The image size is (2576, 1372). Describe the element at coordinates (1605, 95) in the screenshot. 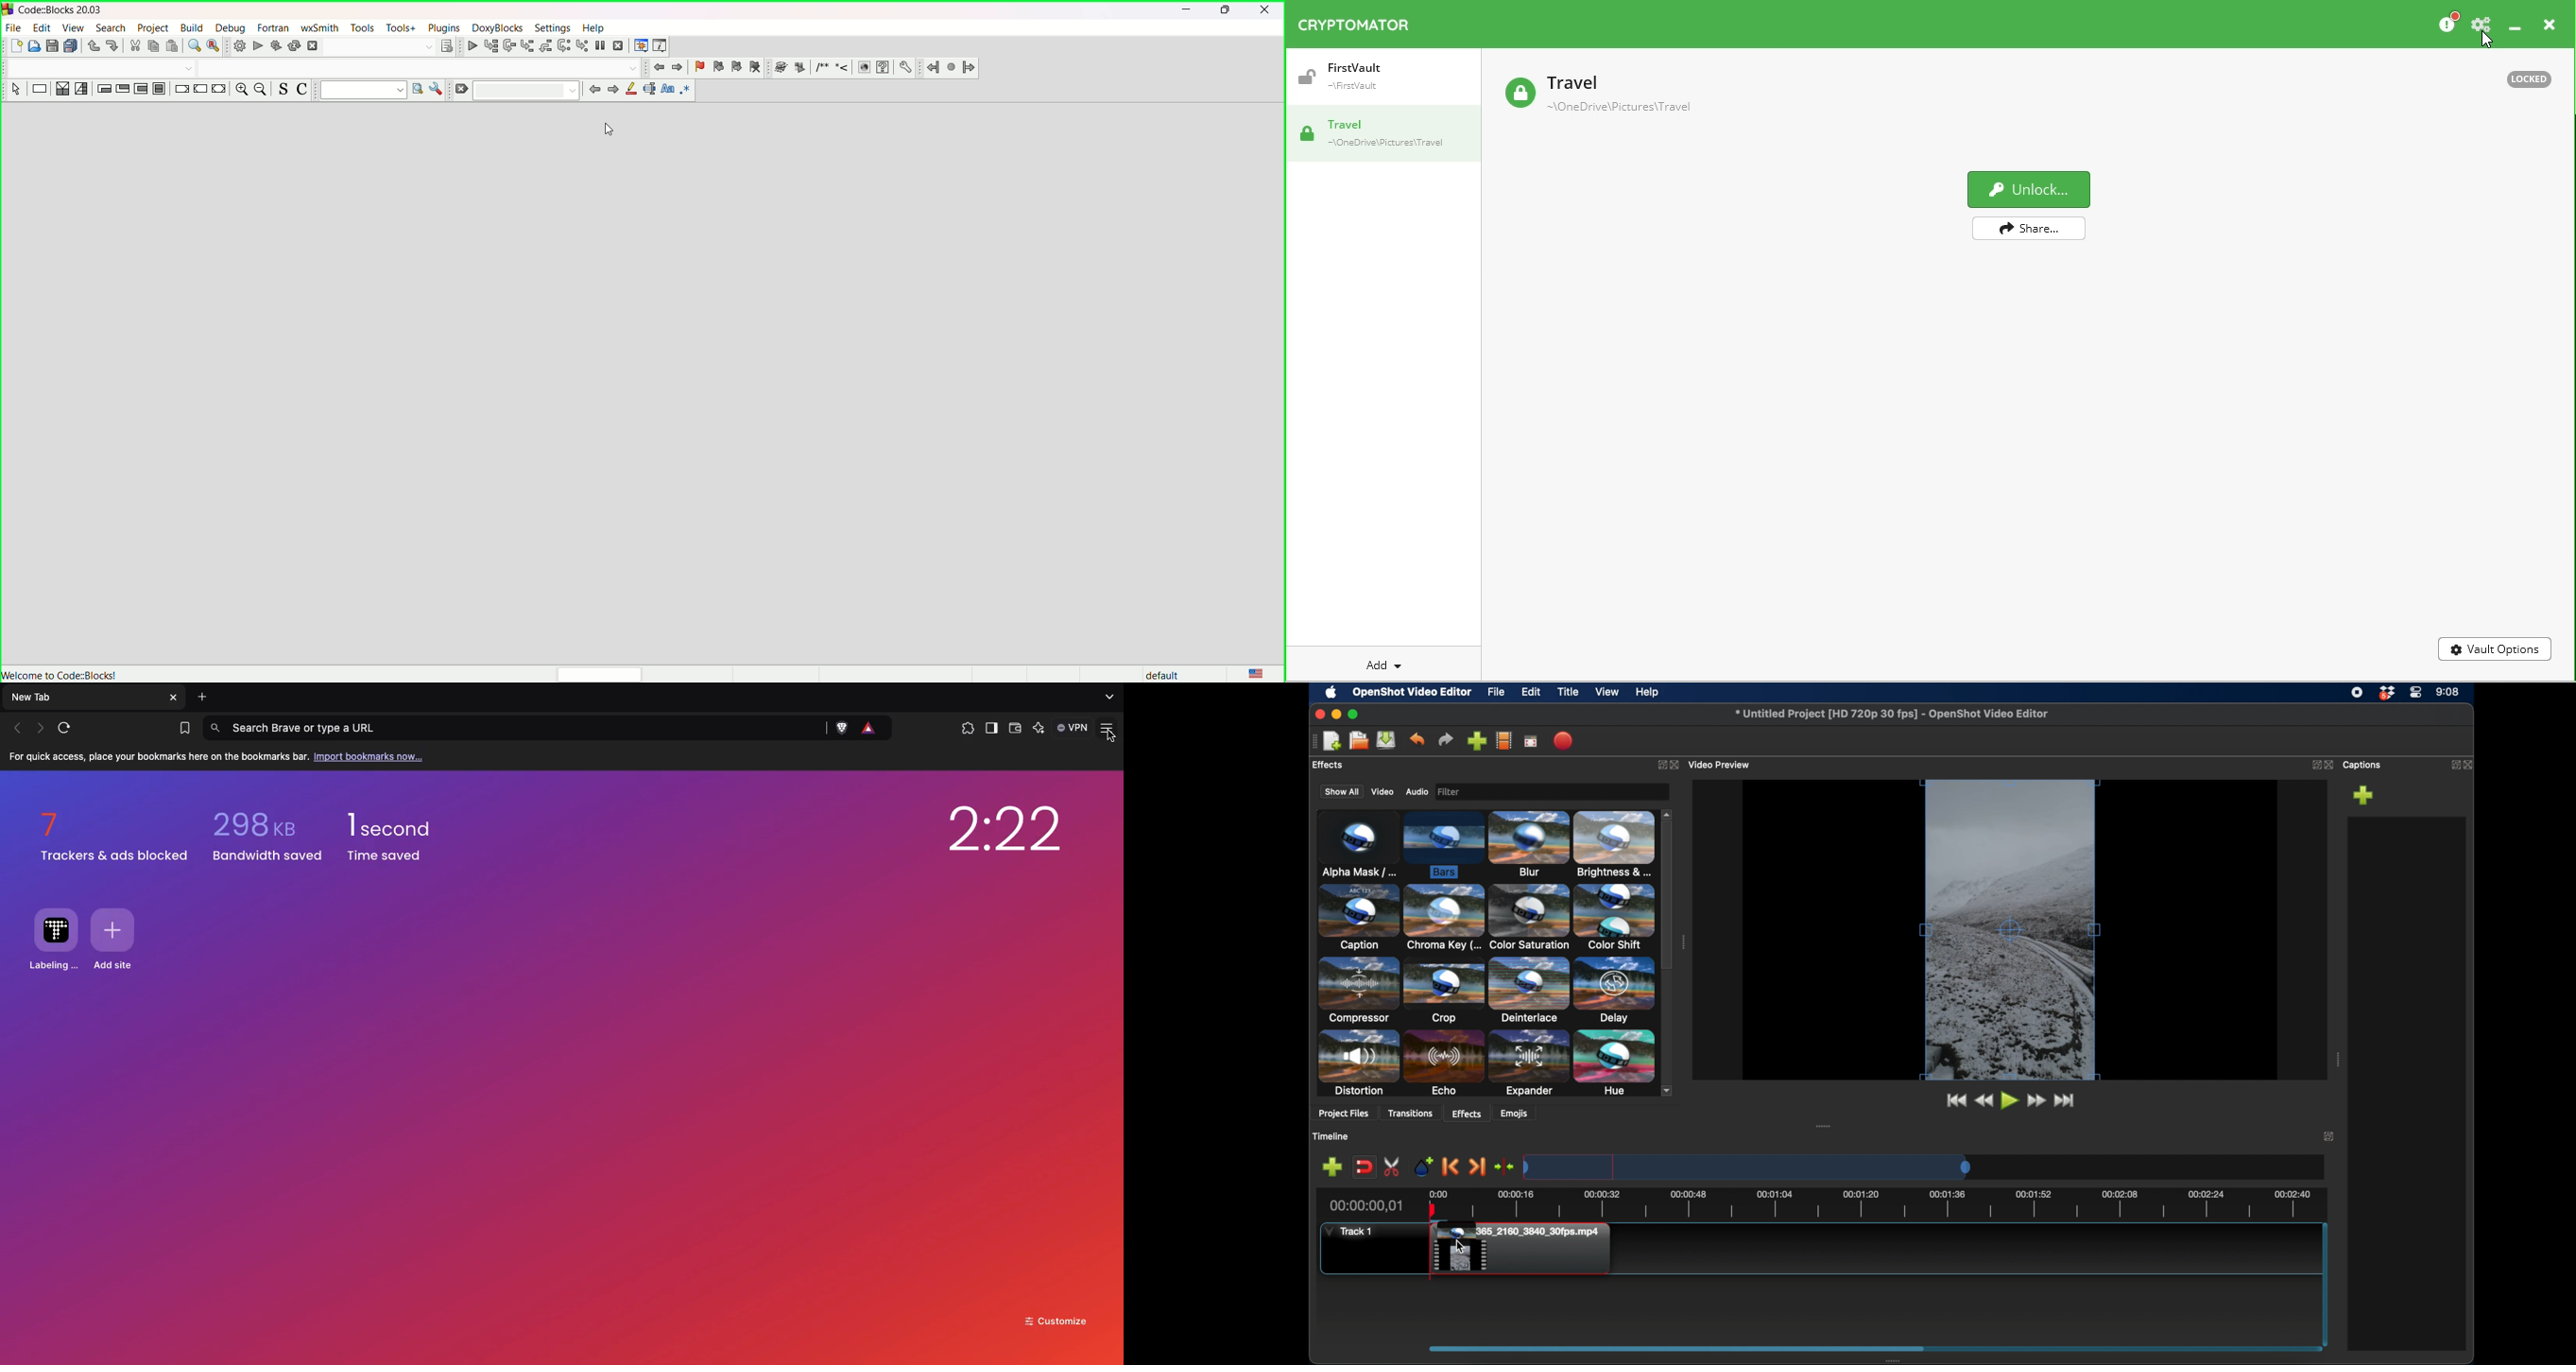

I see `Travel` at that location.